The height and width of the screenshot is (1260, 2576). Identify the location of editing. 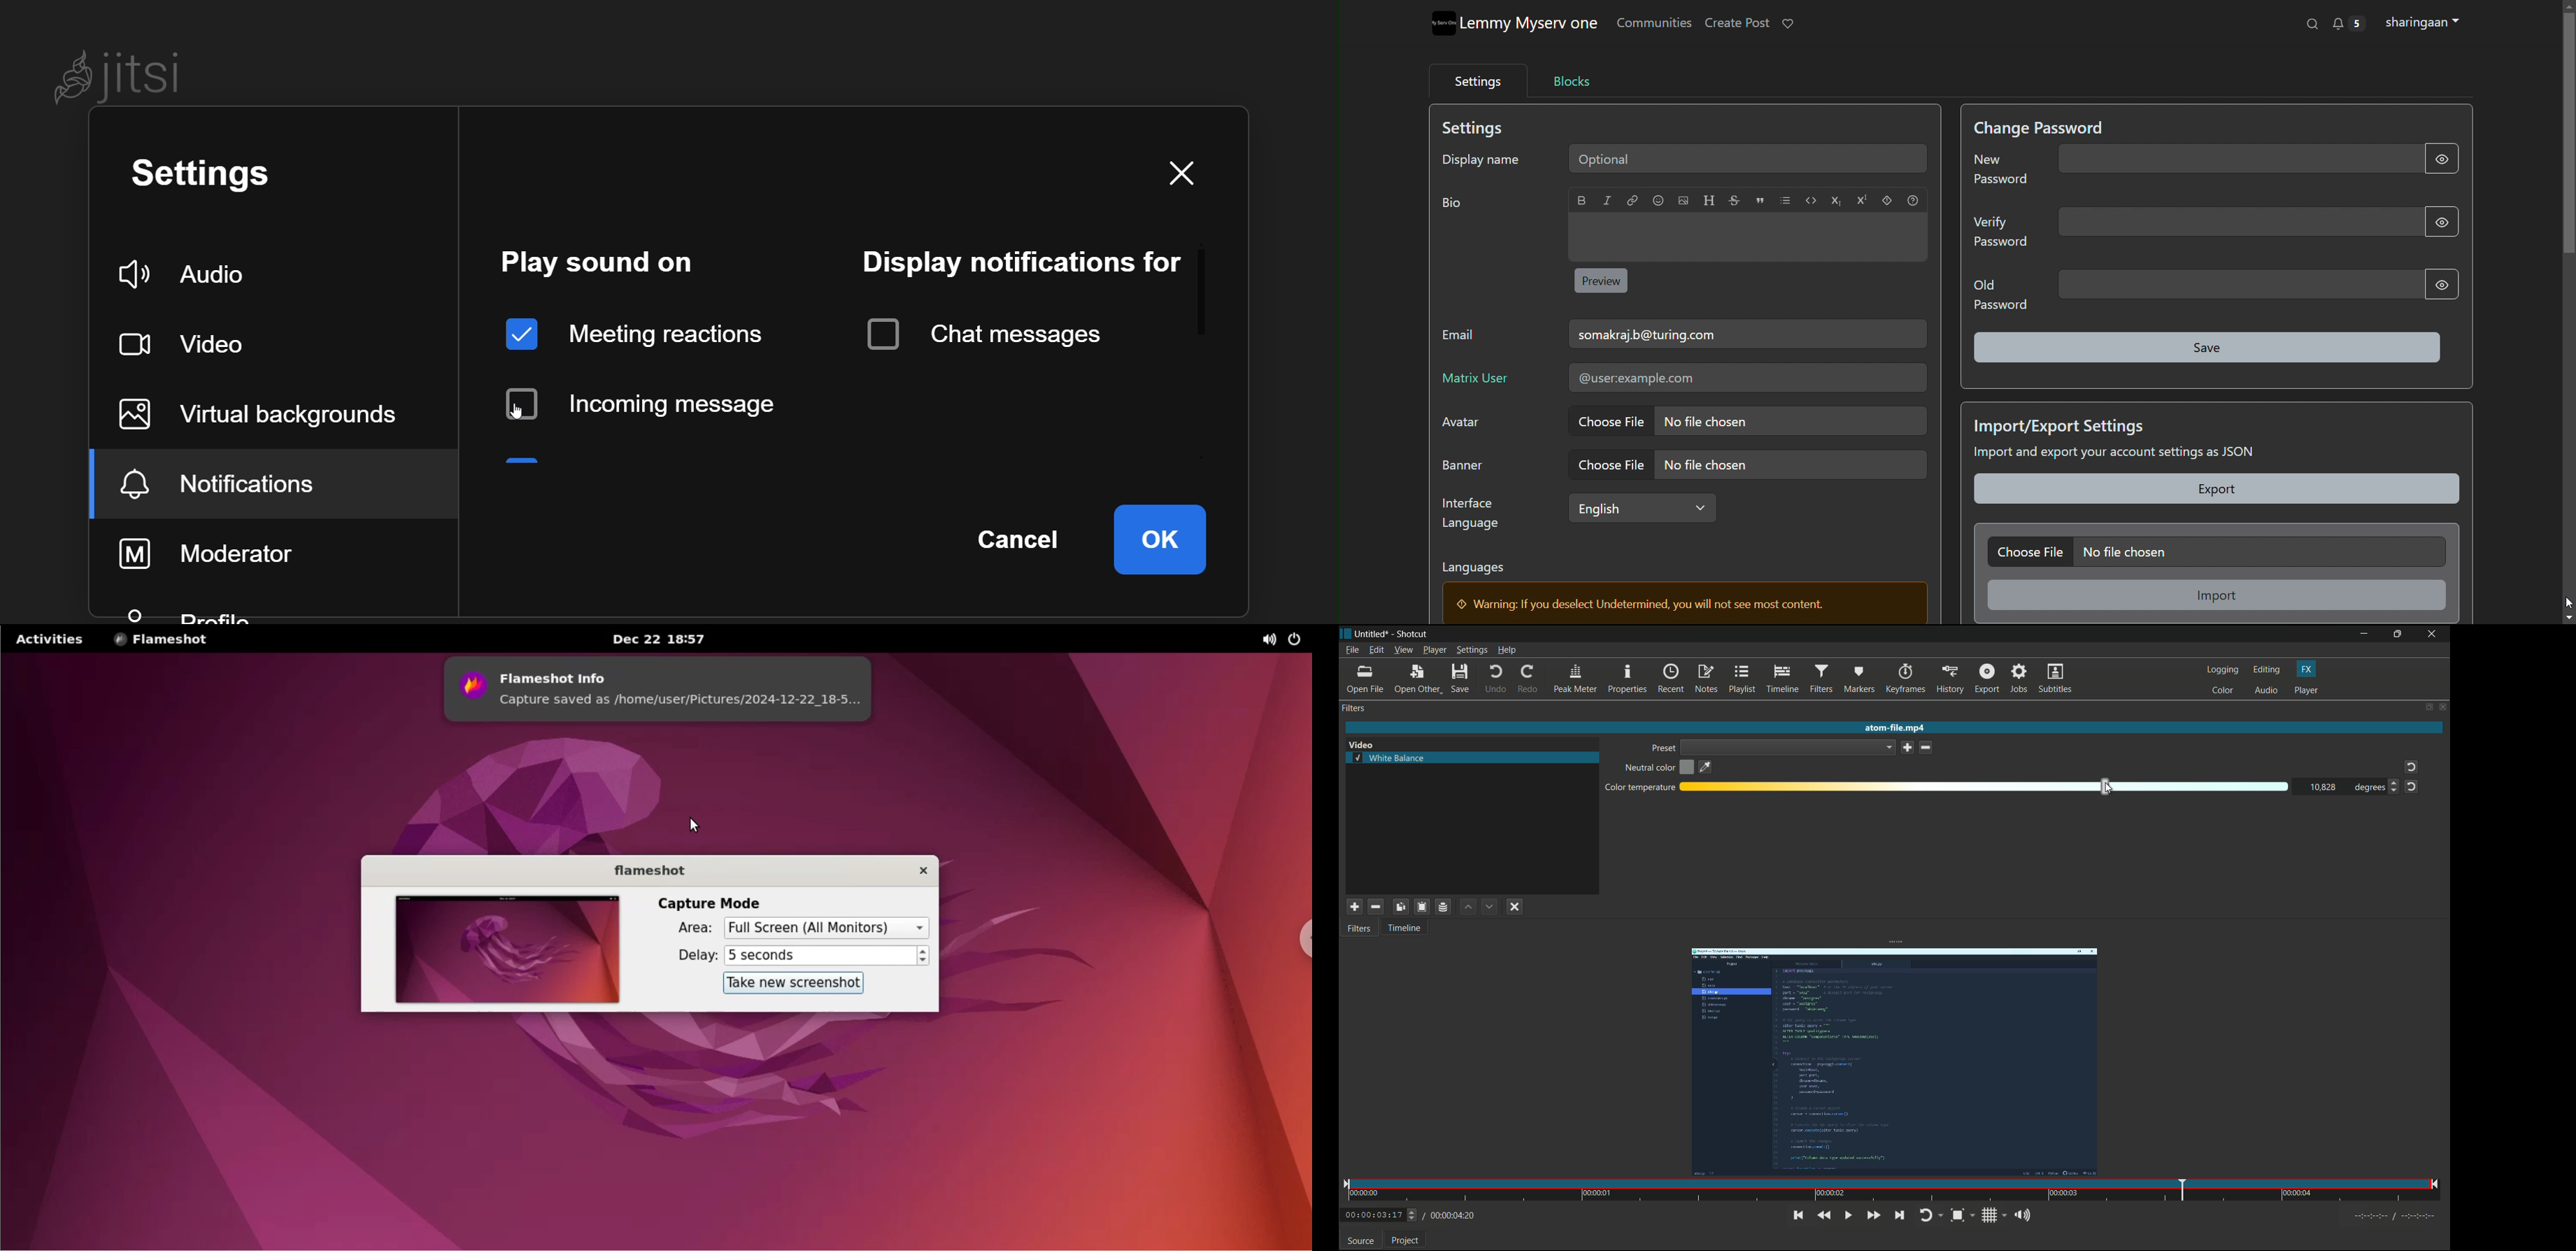
(2267, 671).